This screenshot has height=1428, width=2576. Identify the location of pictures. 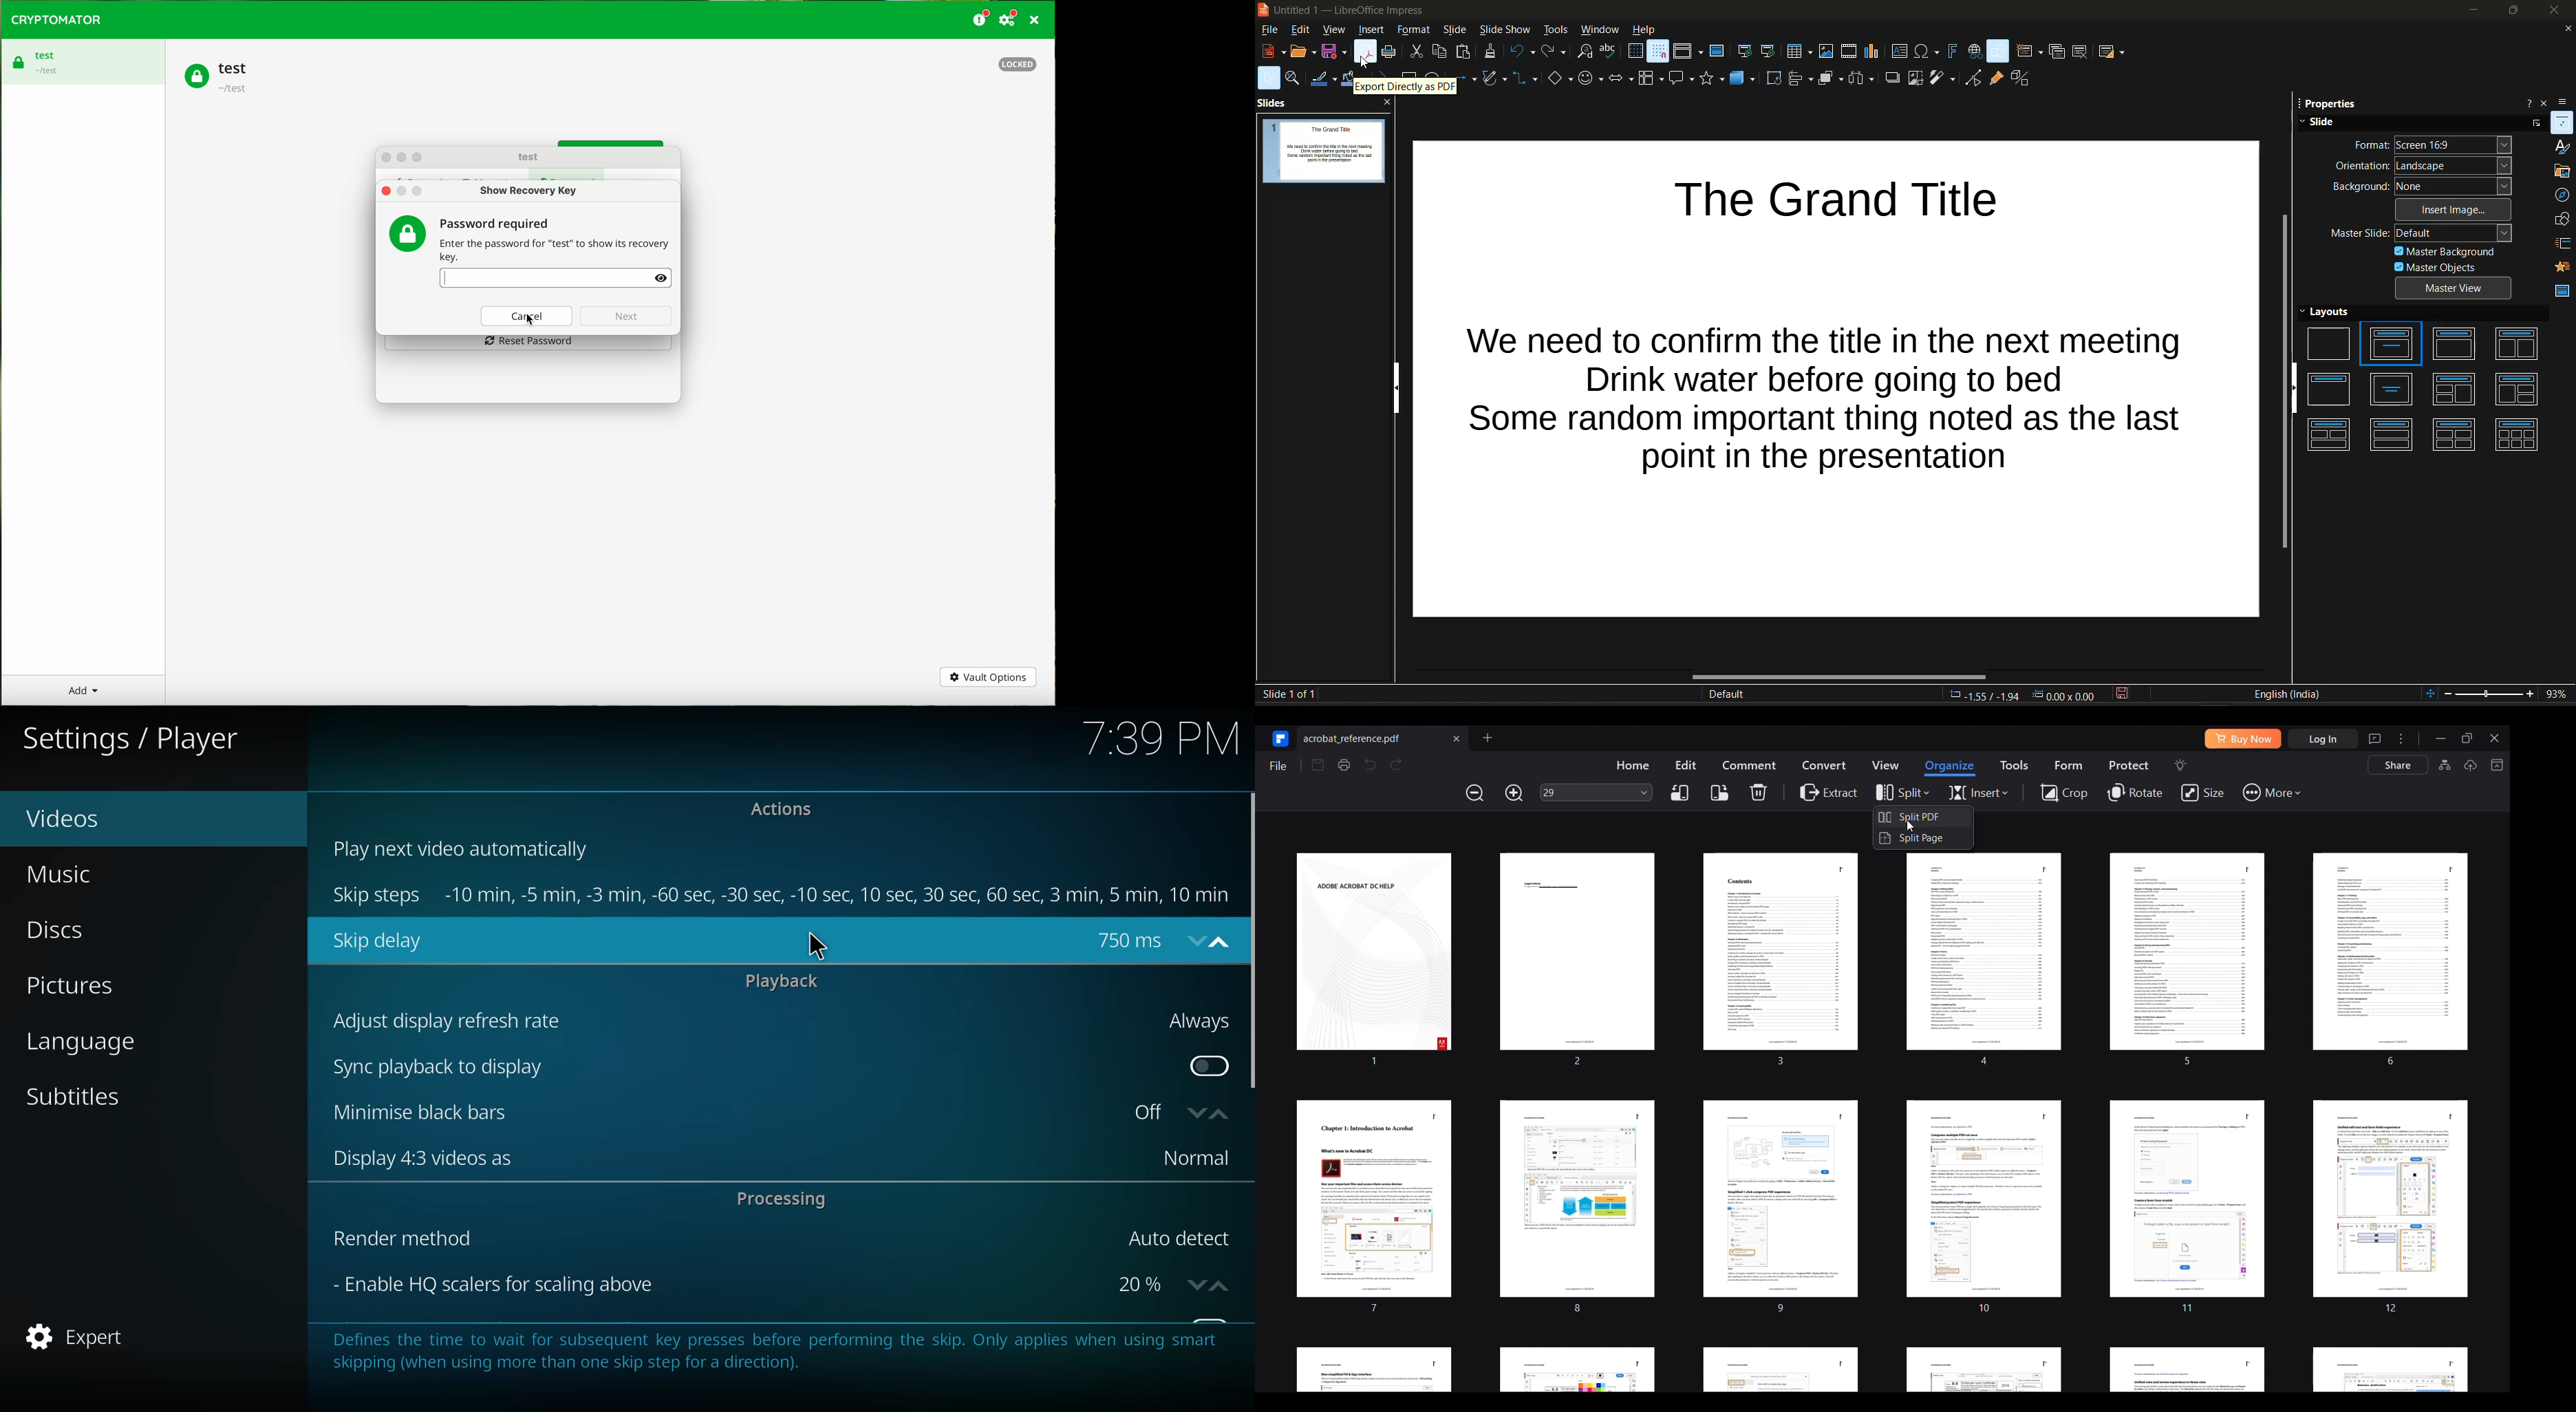
(69, 987).